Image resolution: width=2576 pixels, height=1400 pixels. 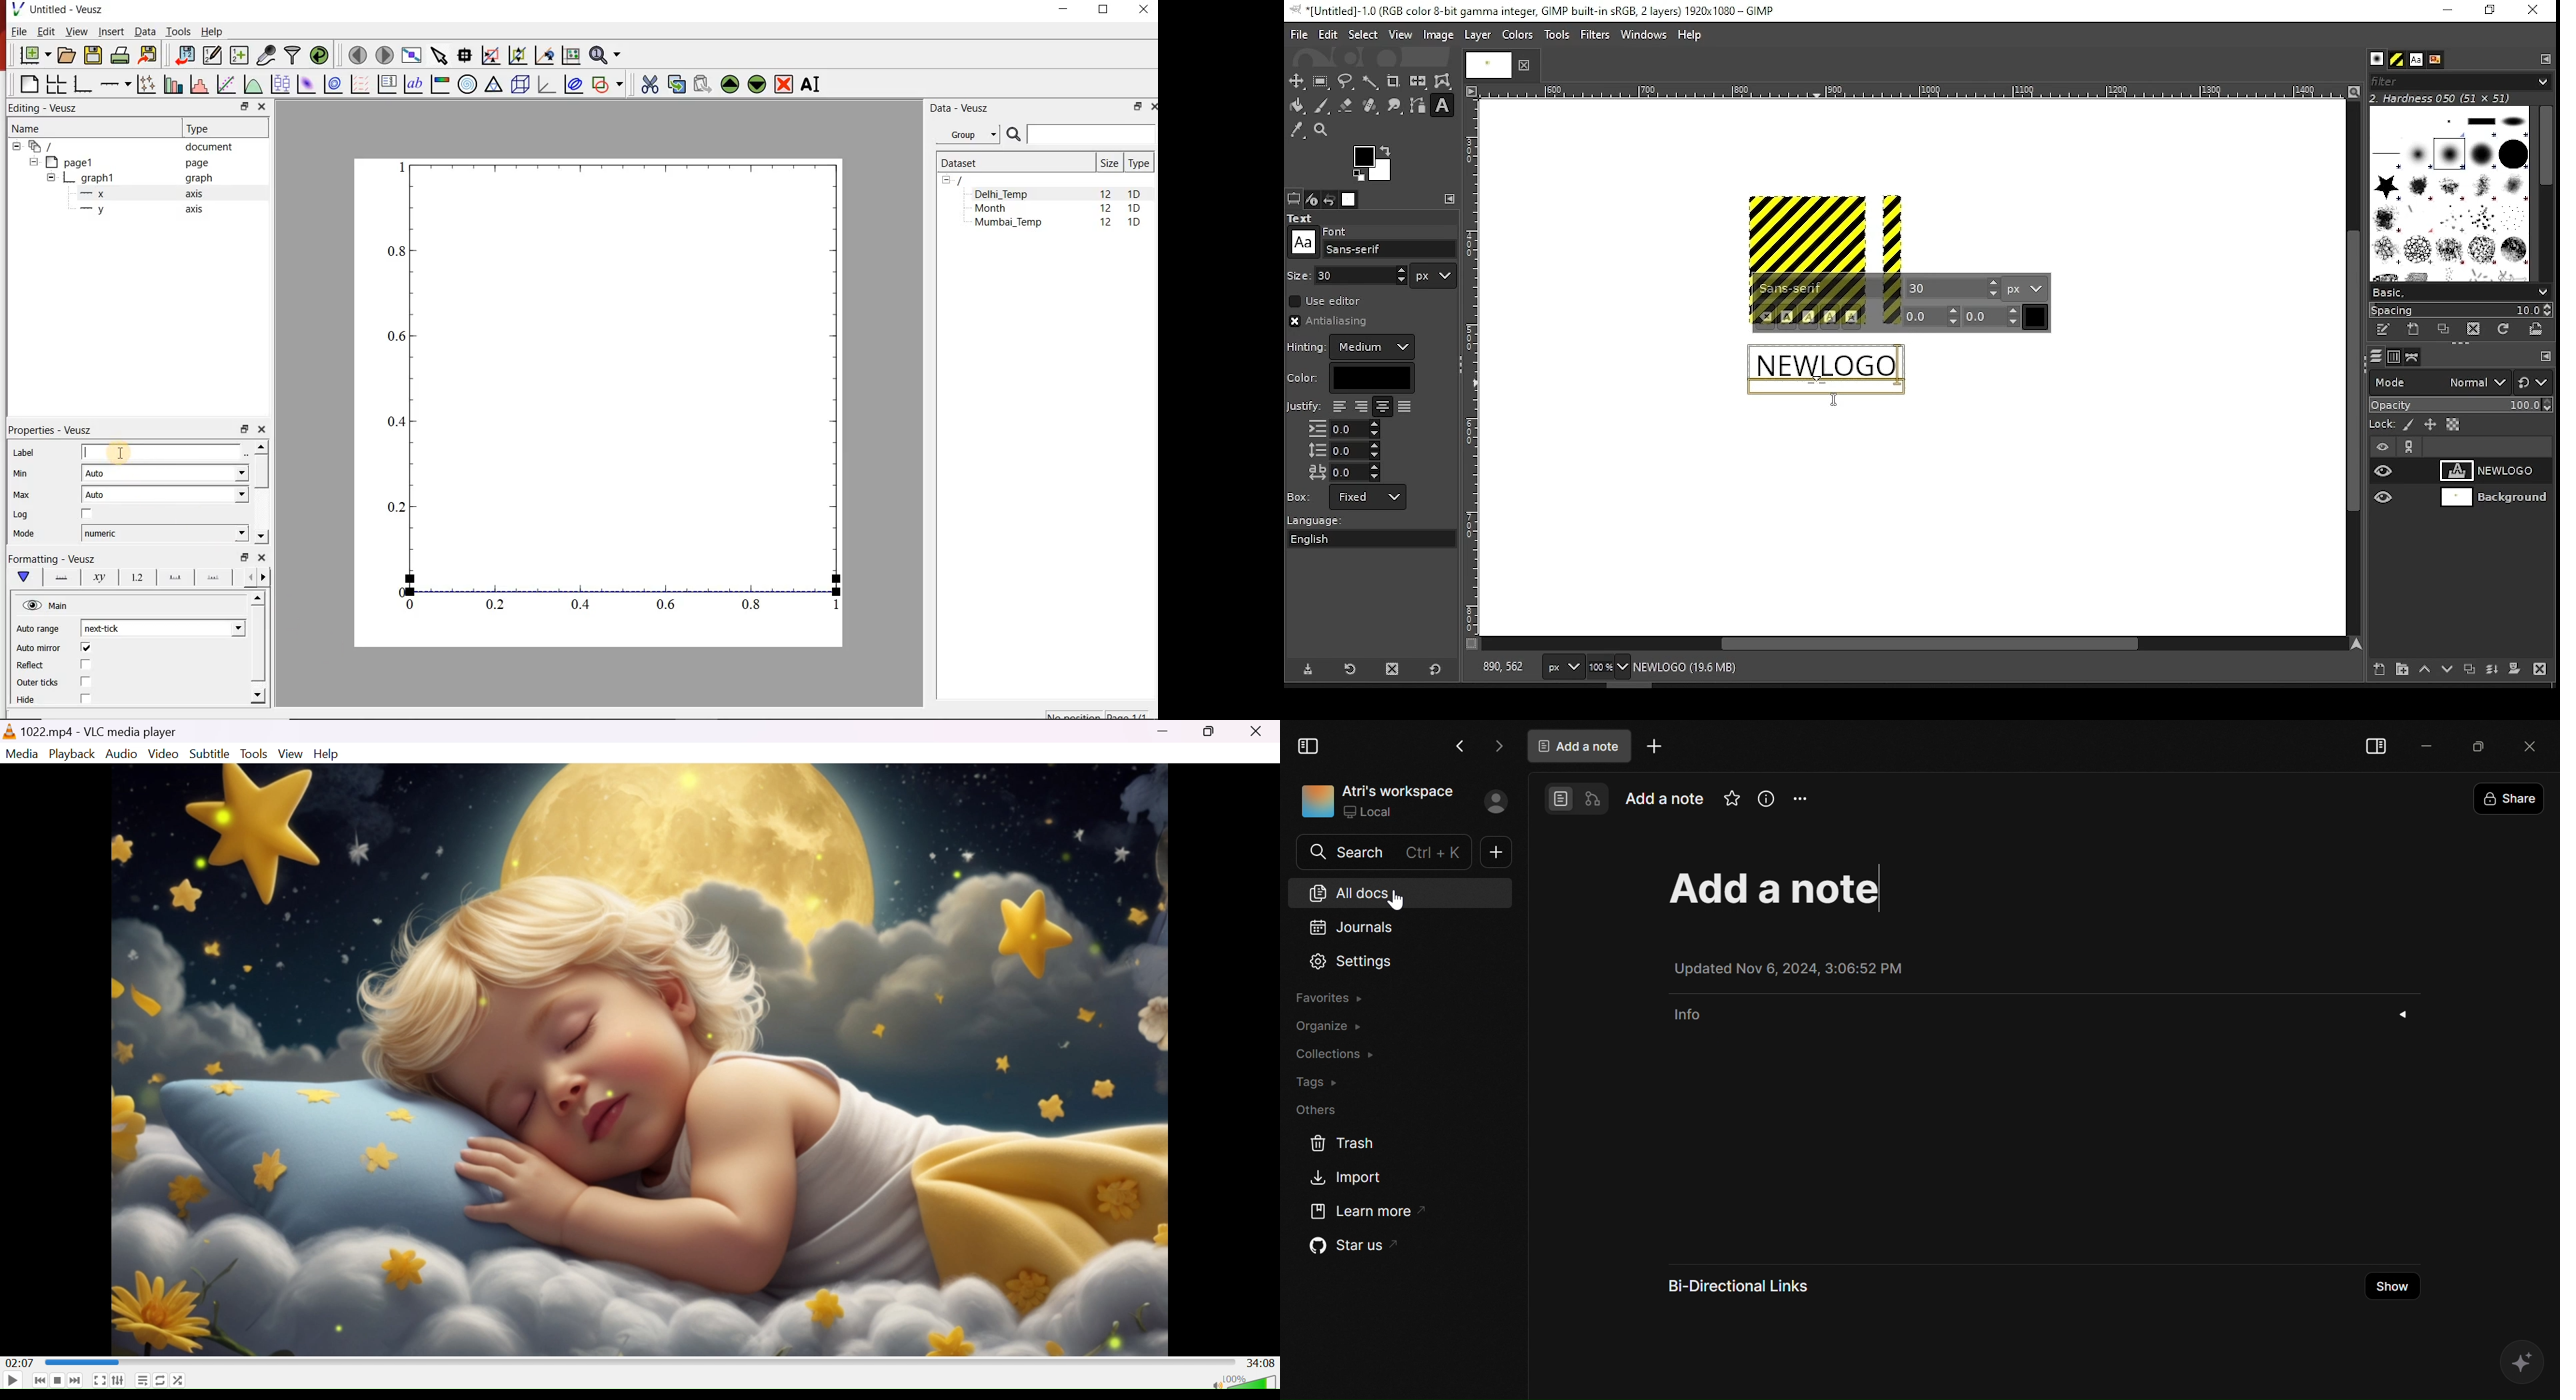 What do you see at coordinates (1739, 1286) in the screenshot?
I see `Bi-Directional Links` at bounding box center [1739, 1286].